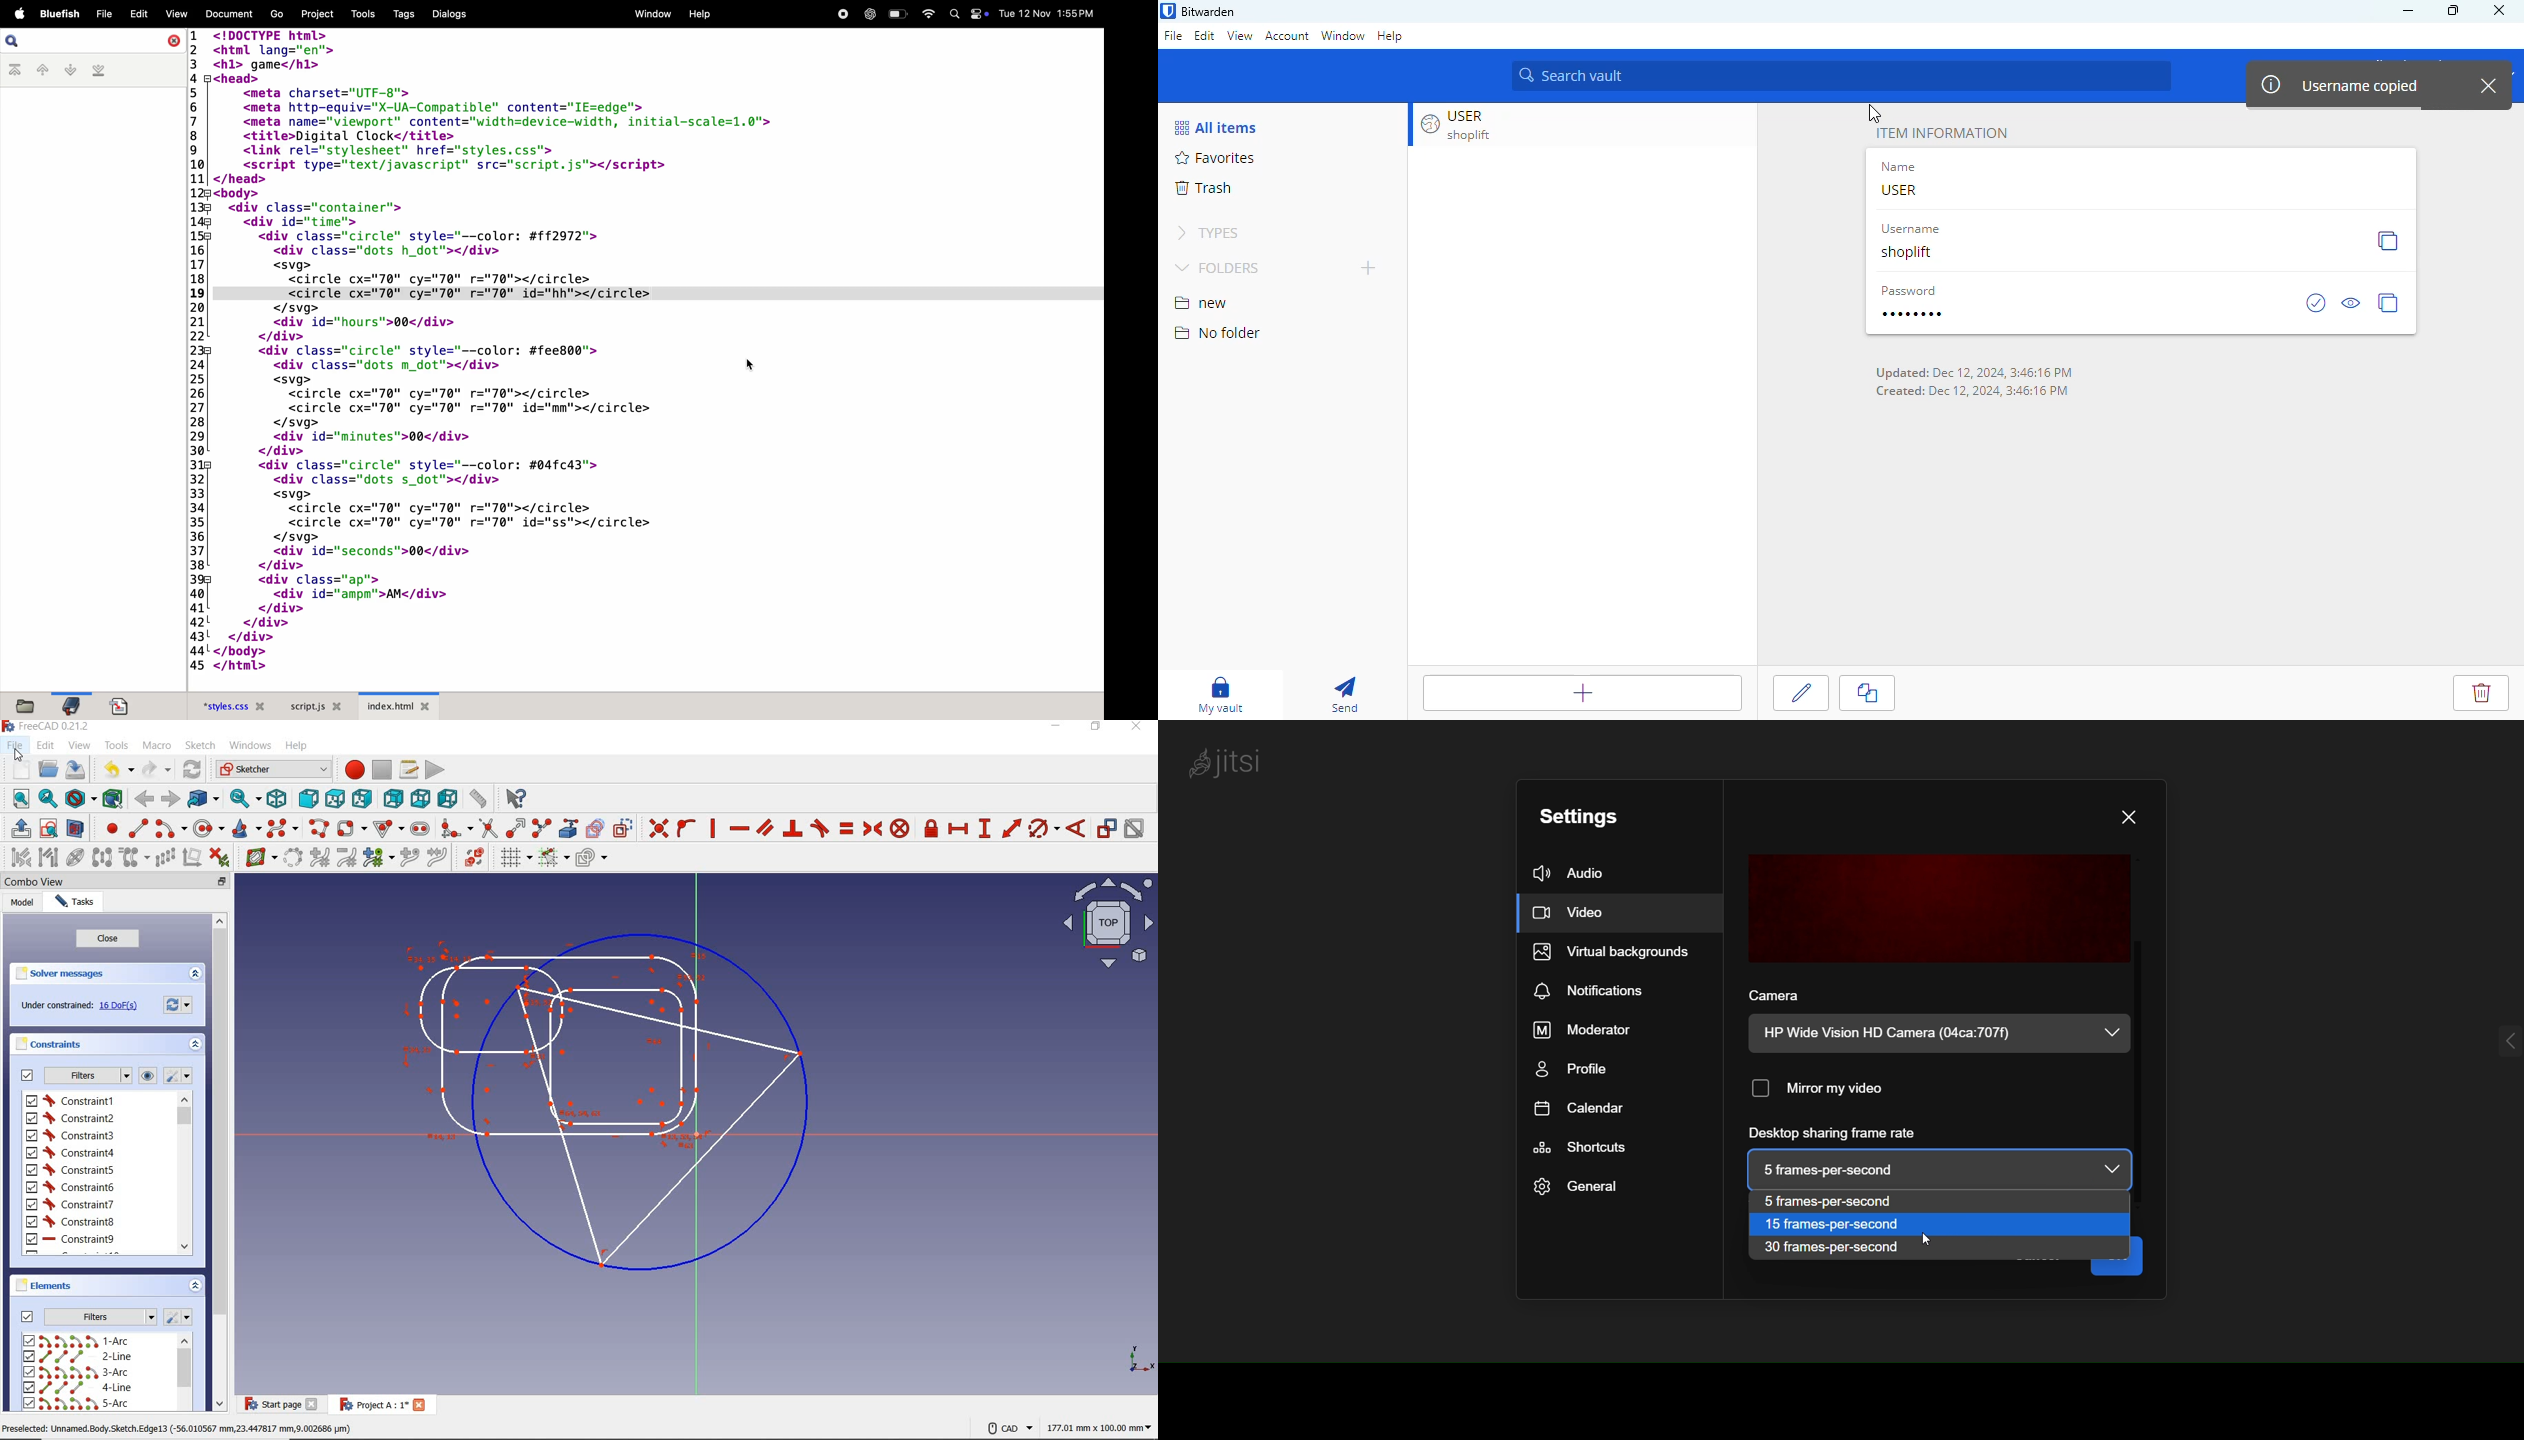  I want to click on username copied, so click(2342, 86).